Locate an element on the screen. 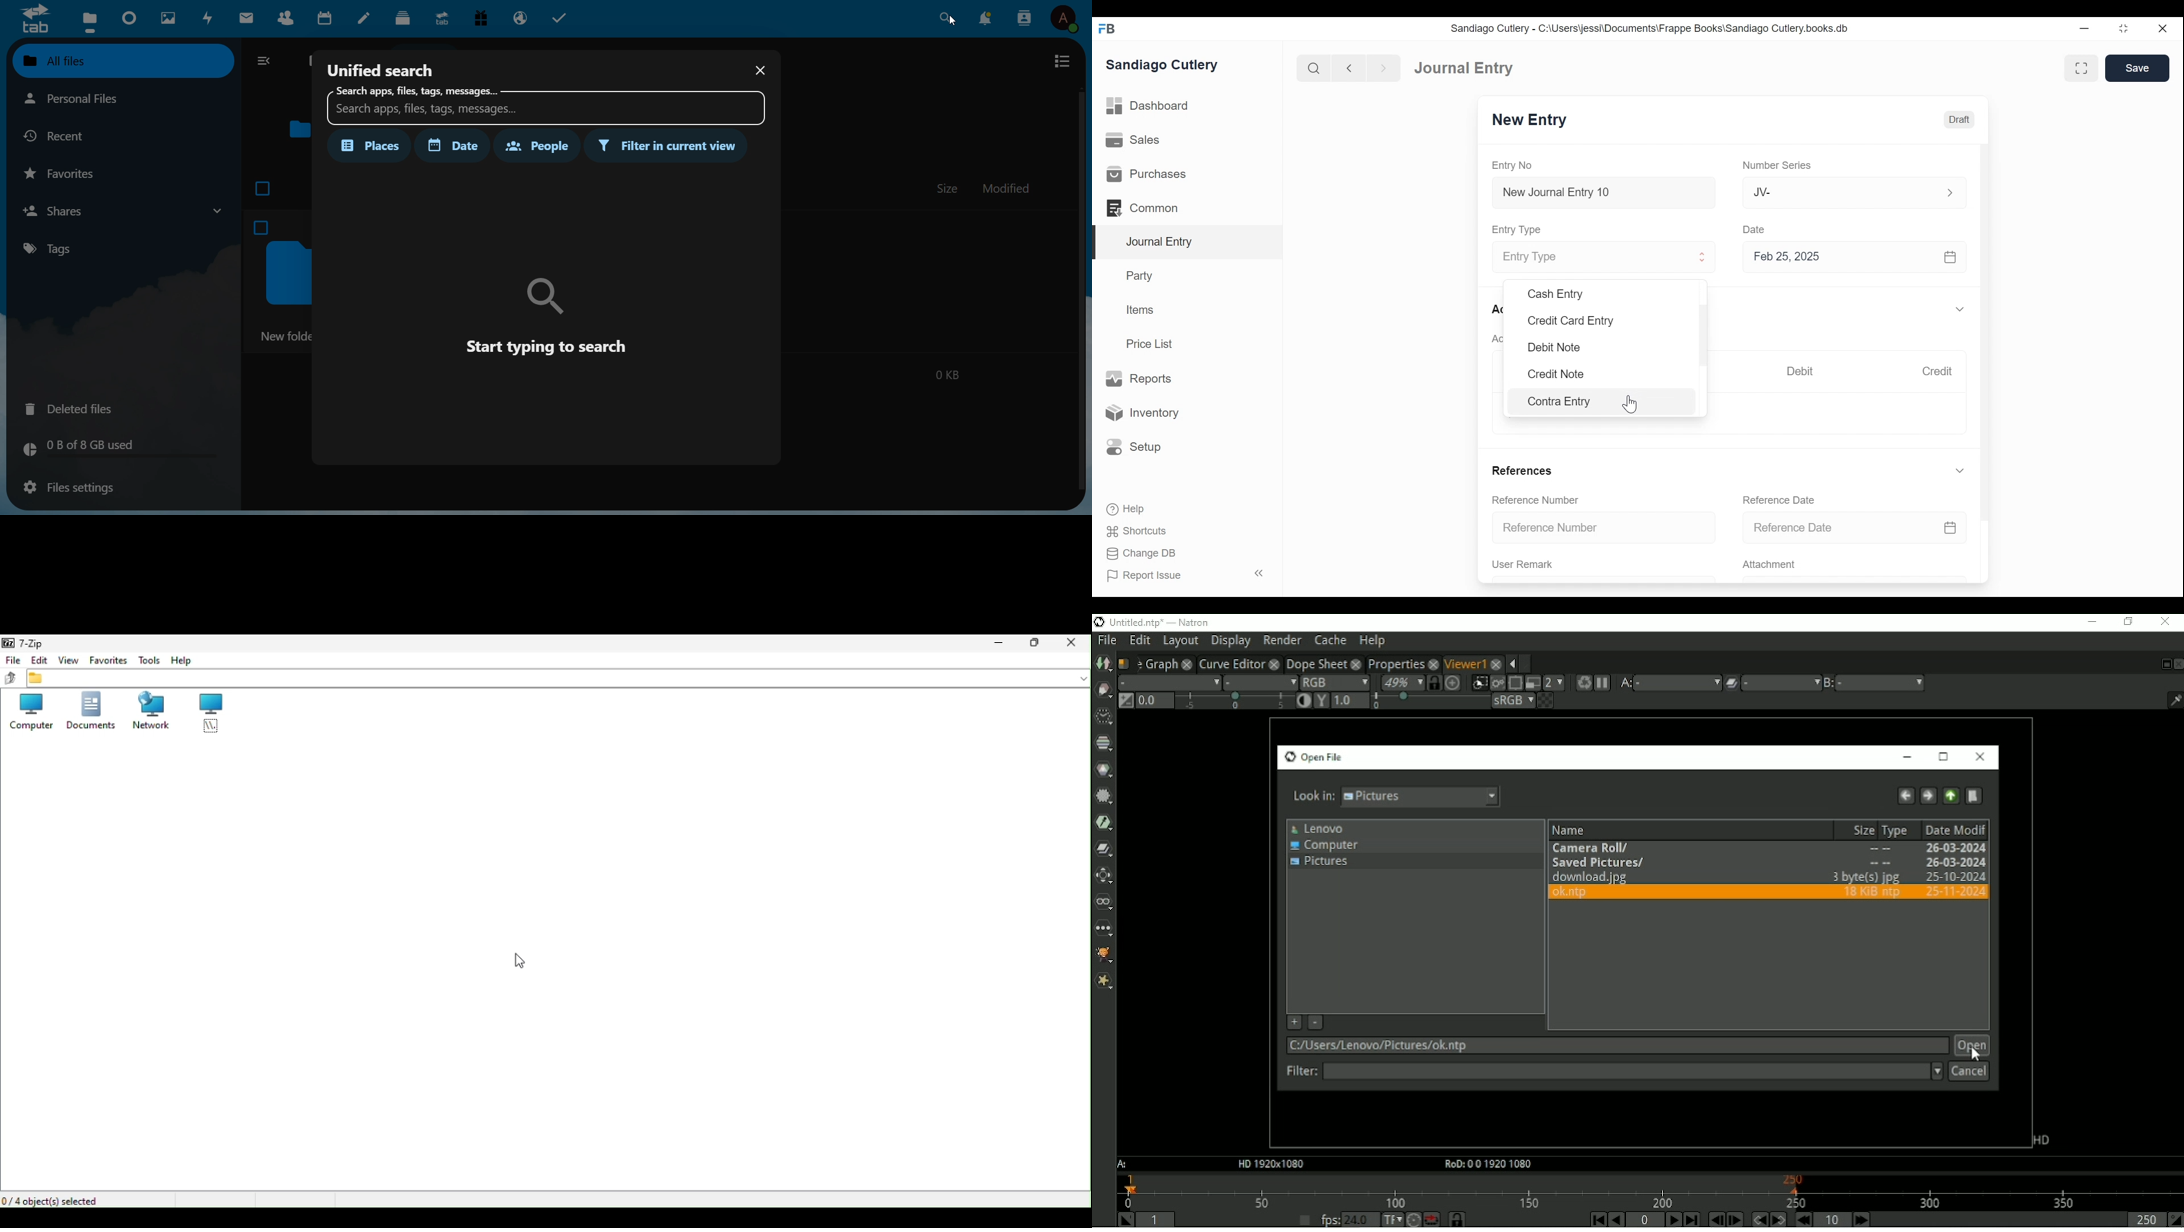  Credit Note is located at coordinates (1556, 375).